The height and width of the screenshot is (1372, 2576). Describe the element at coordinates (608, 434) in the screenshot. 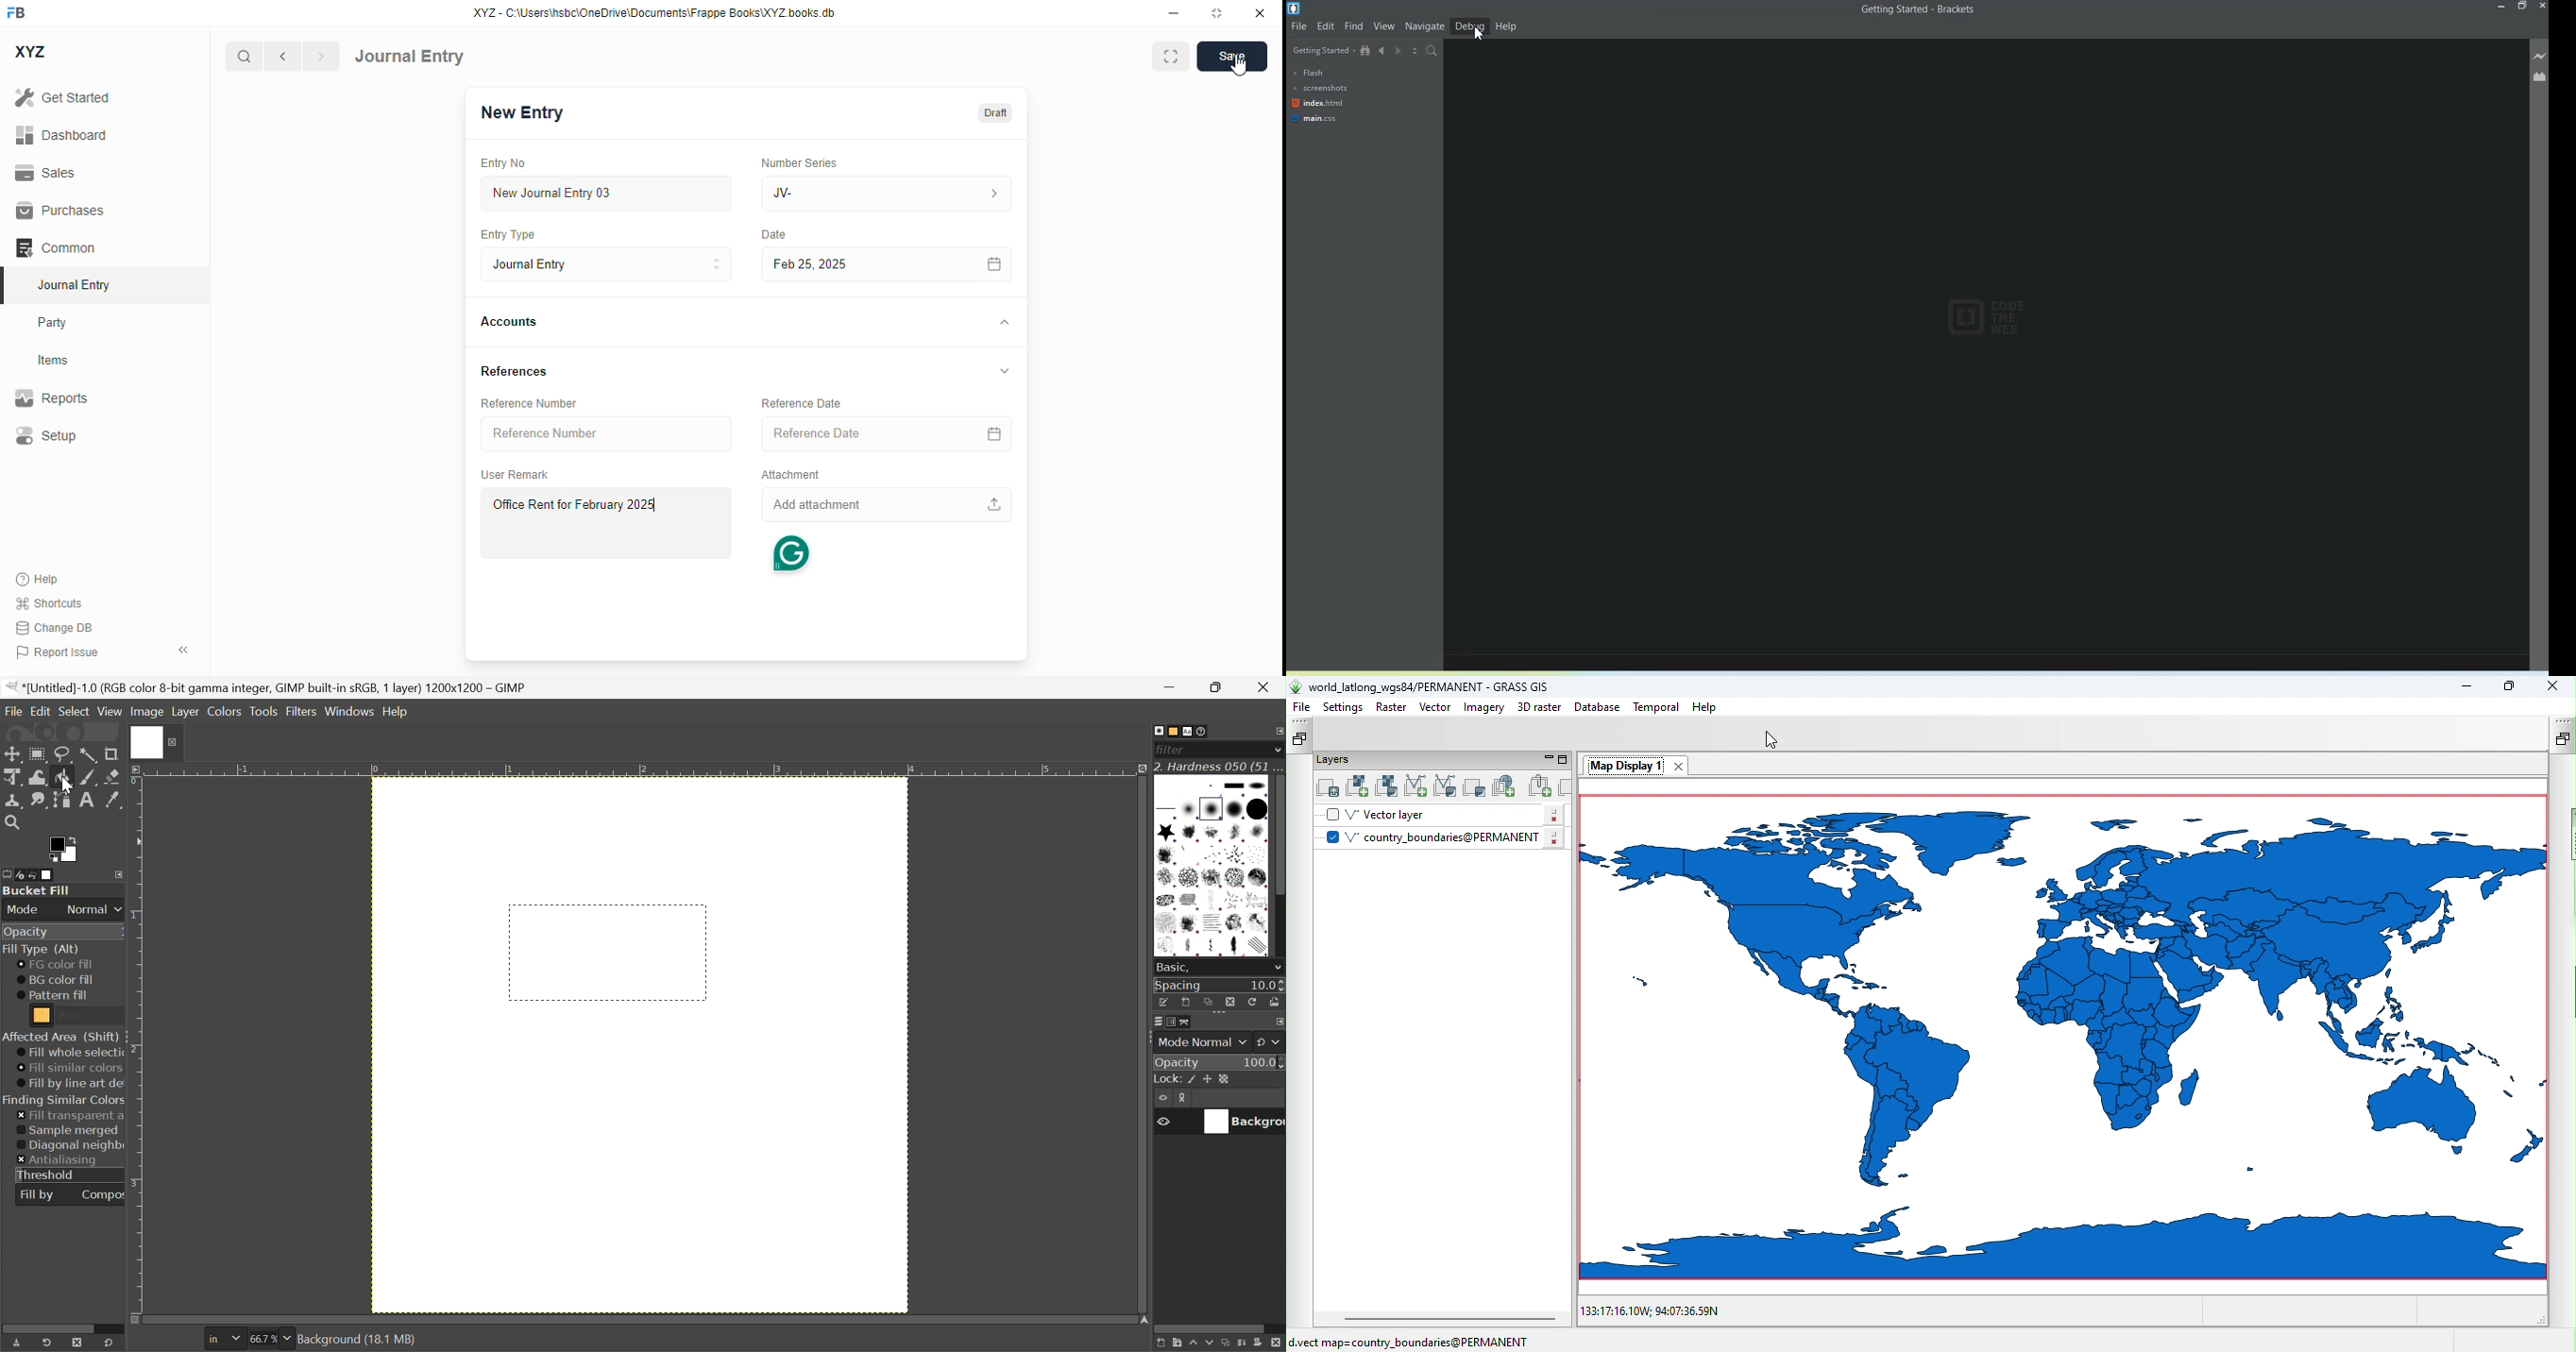

I see `reference number` at that location.